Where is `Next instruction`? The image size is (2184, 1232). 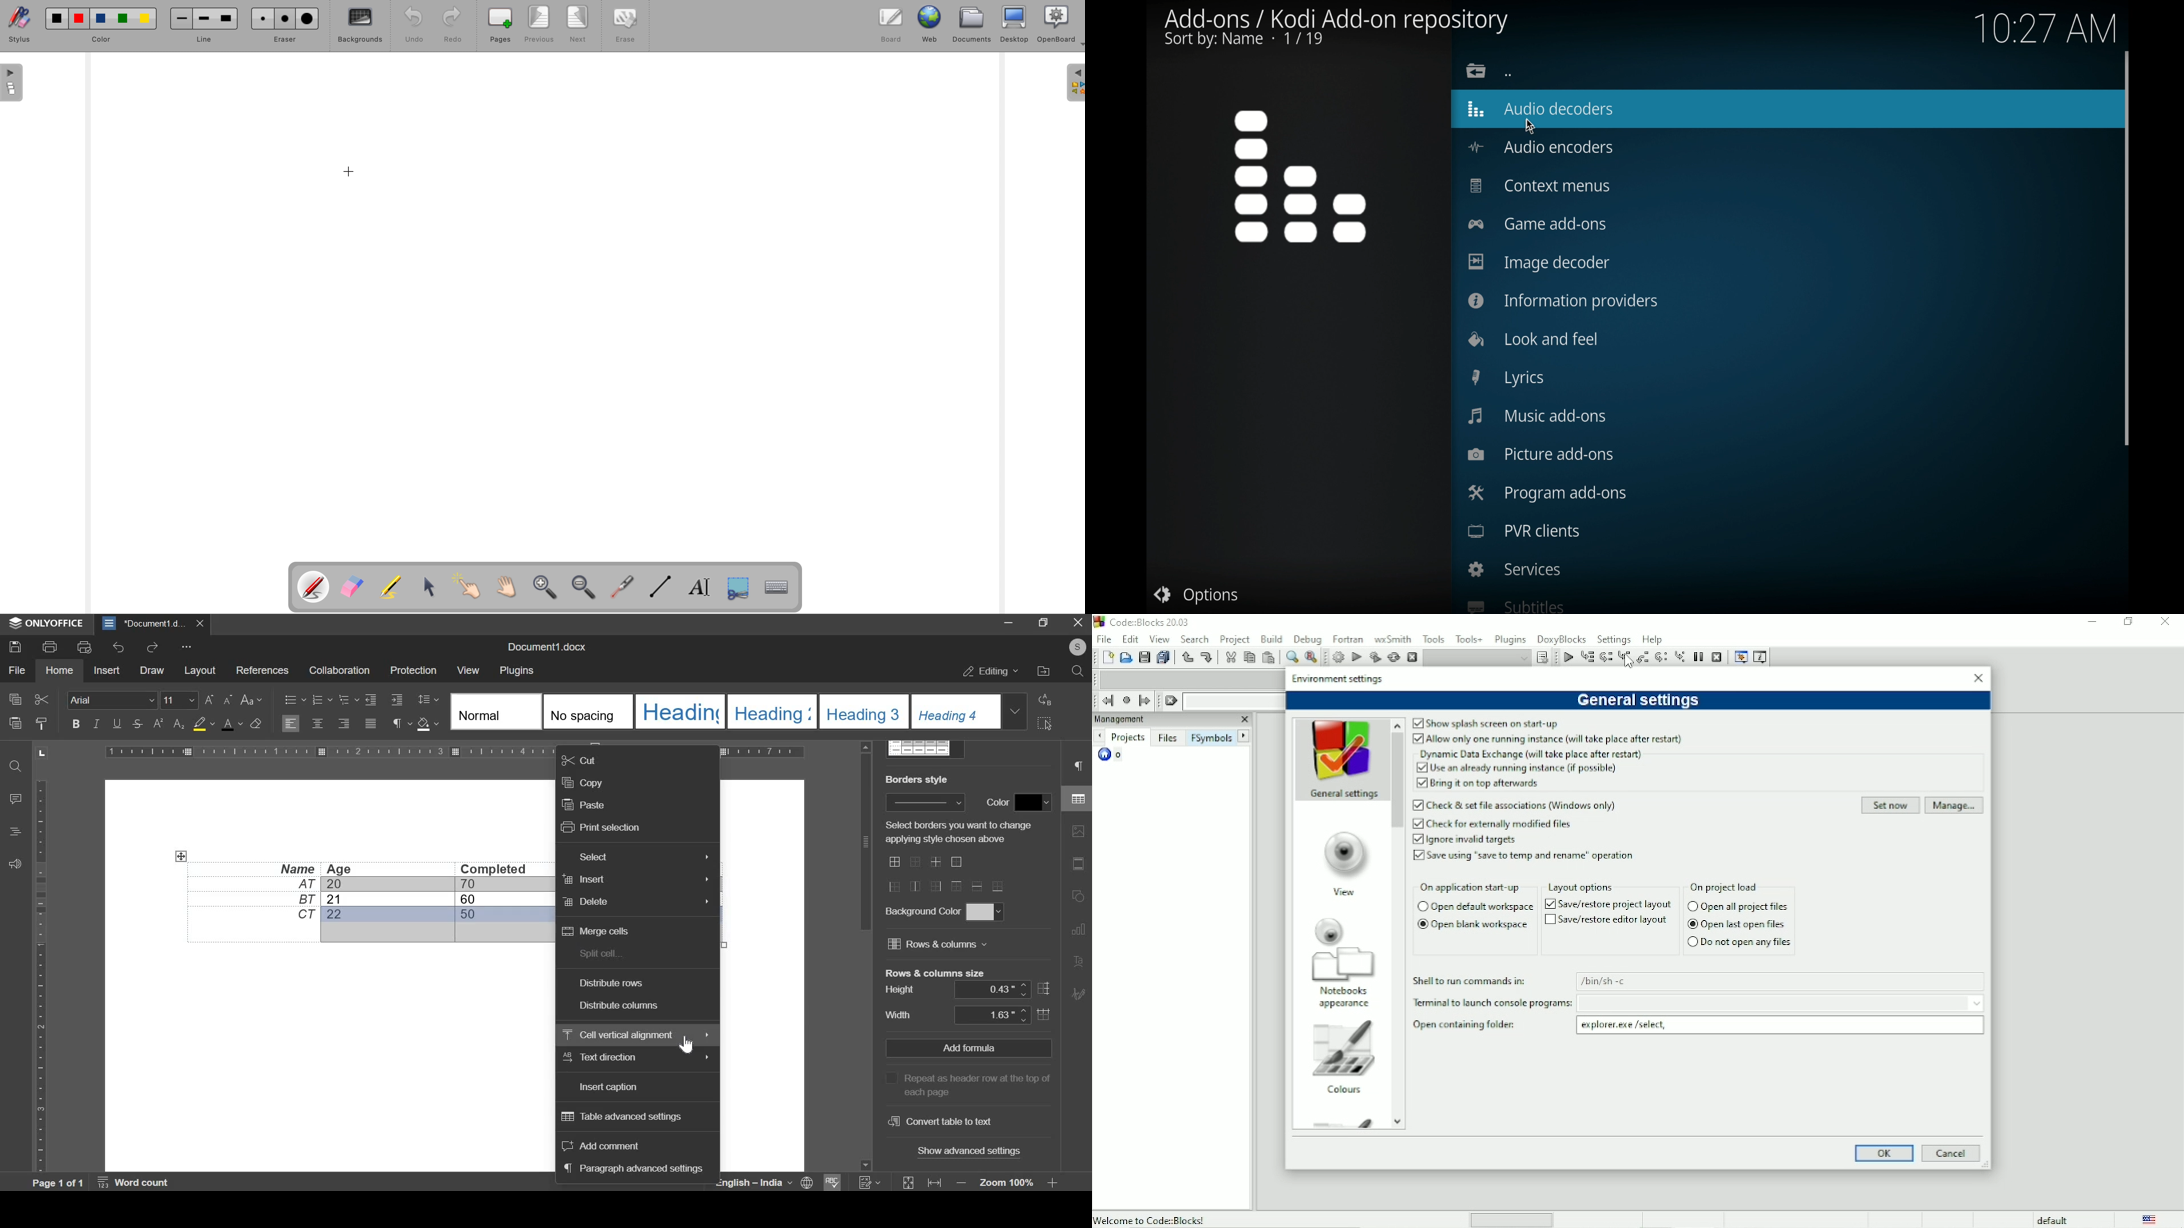 Next instruction is located at coordinates (1661, 657).